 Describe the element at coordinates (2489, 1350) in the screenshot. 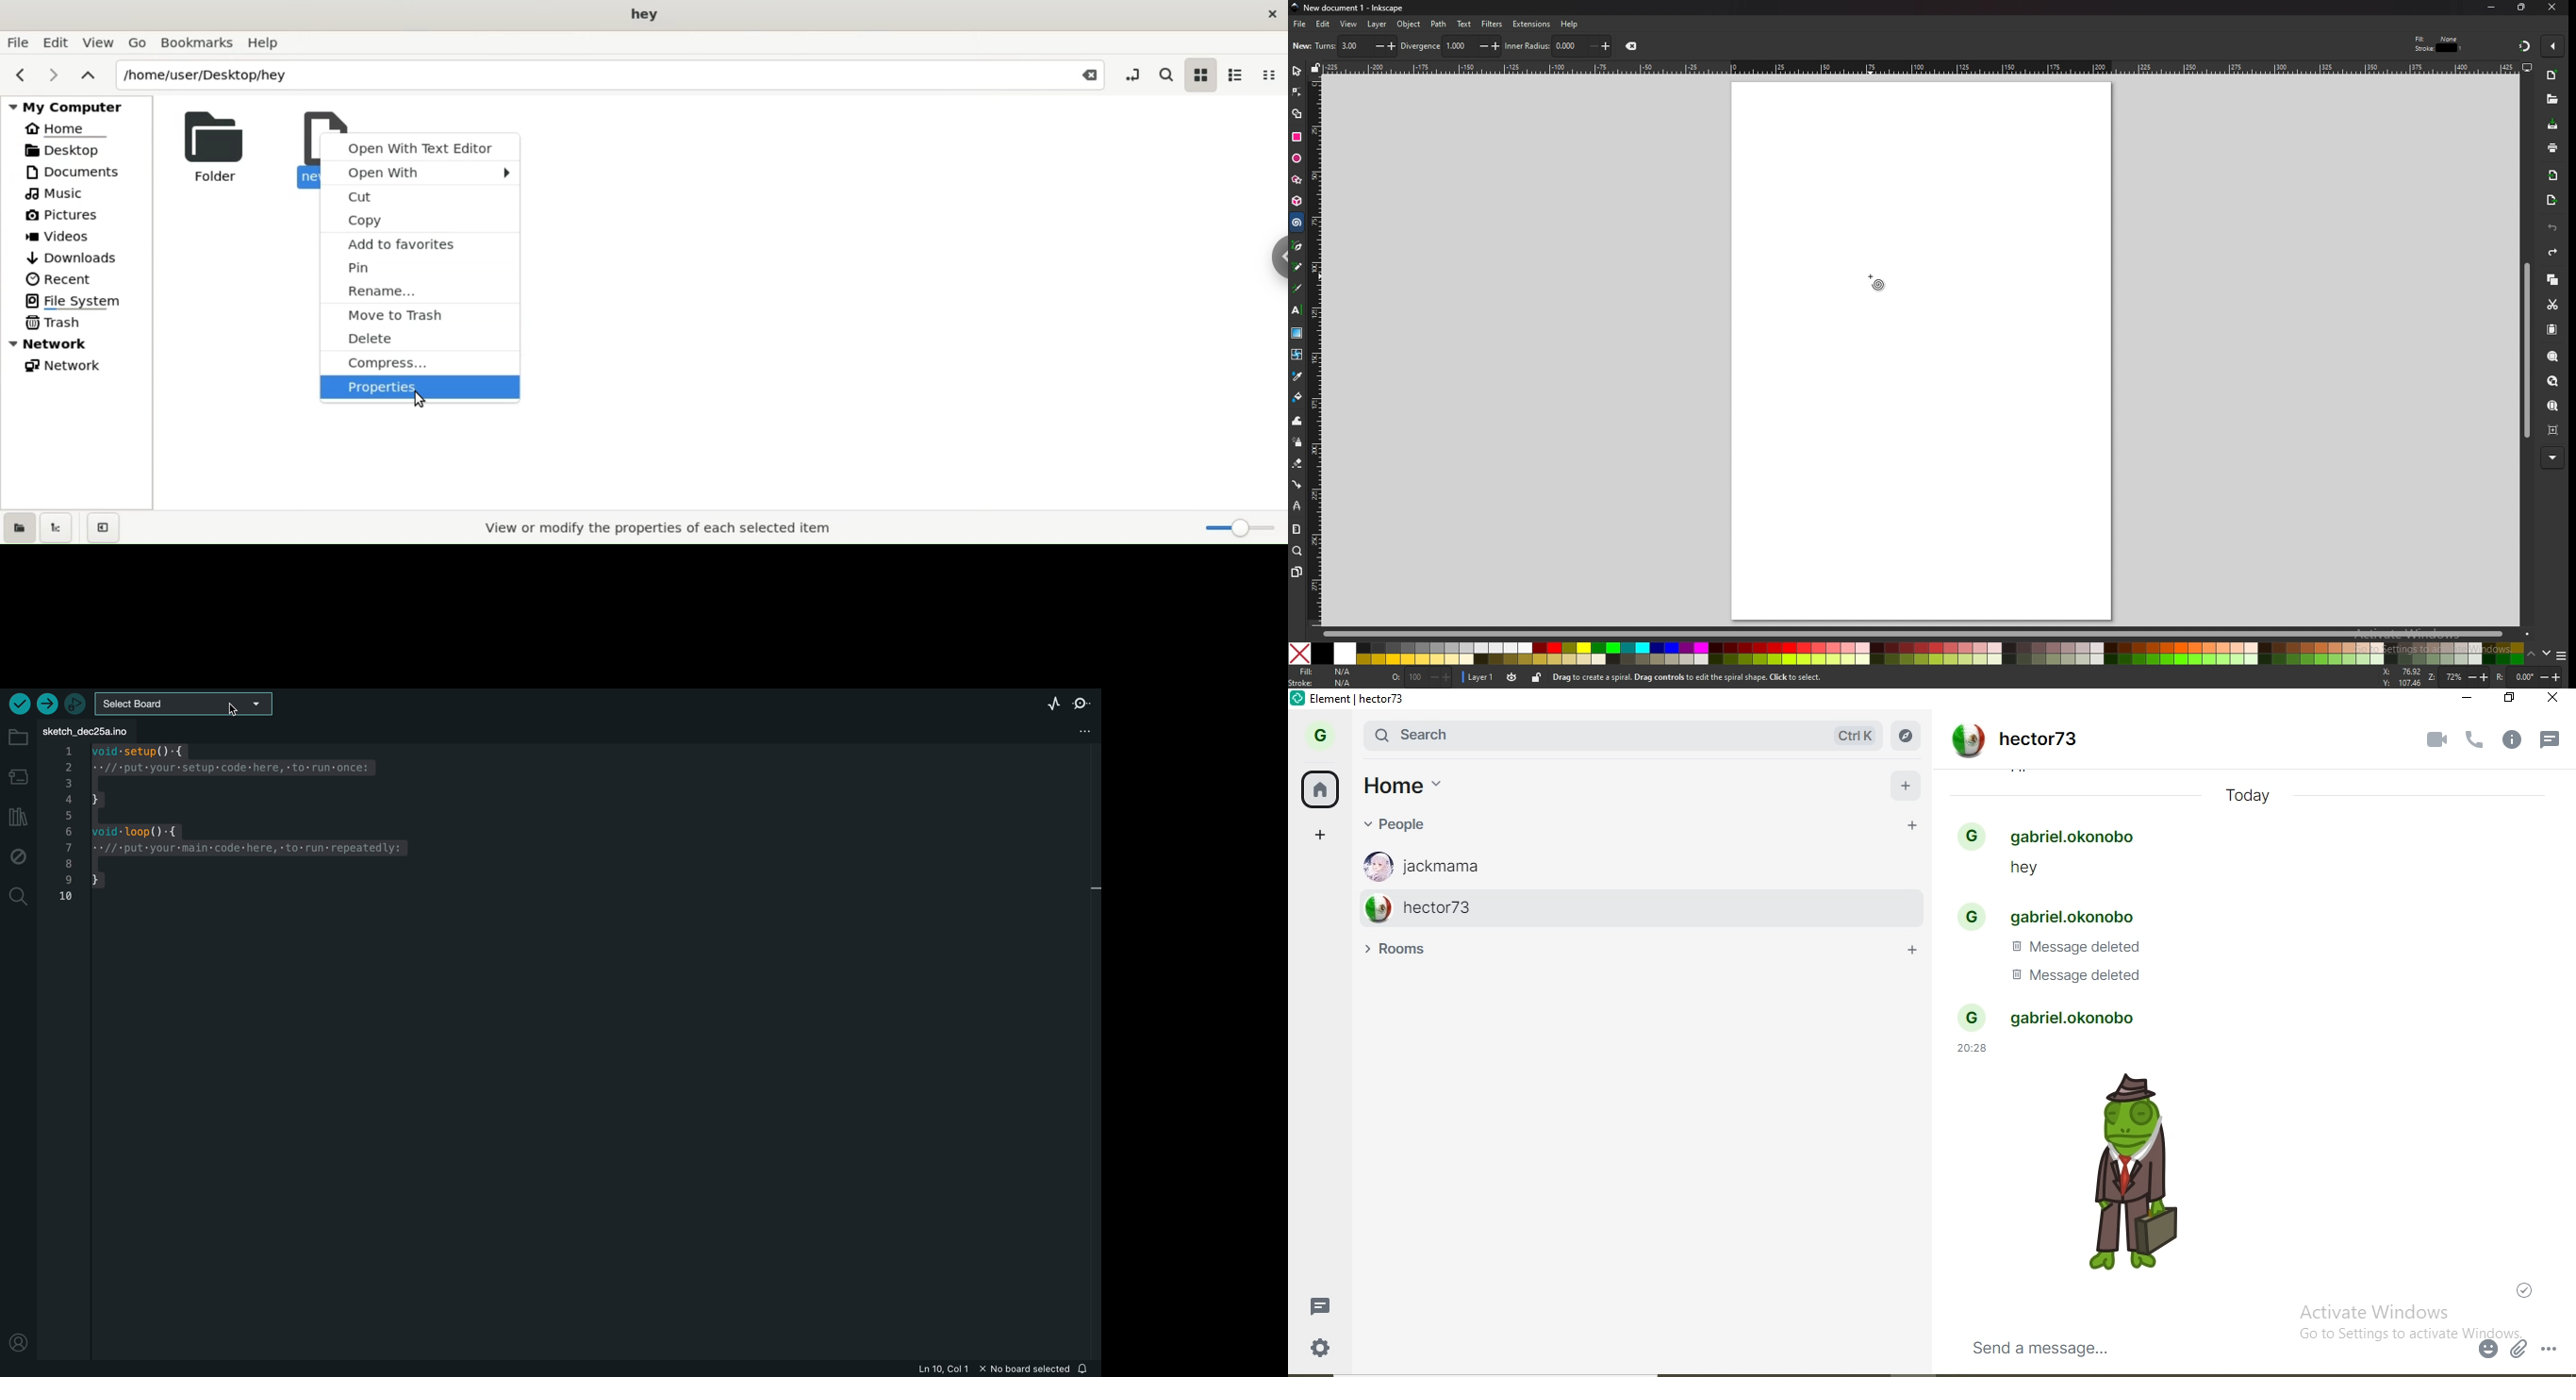

I see `emoji` at that location.